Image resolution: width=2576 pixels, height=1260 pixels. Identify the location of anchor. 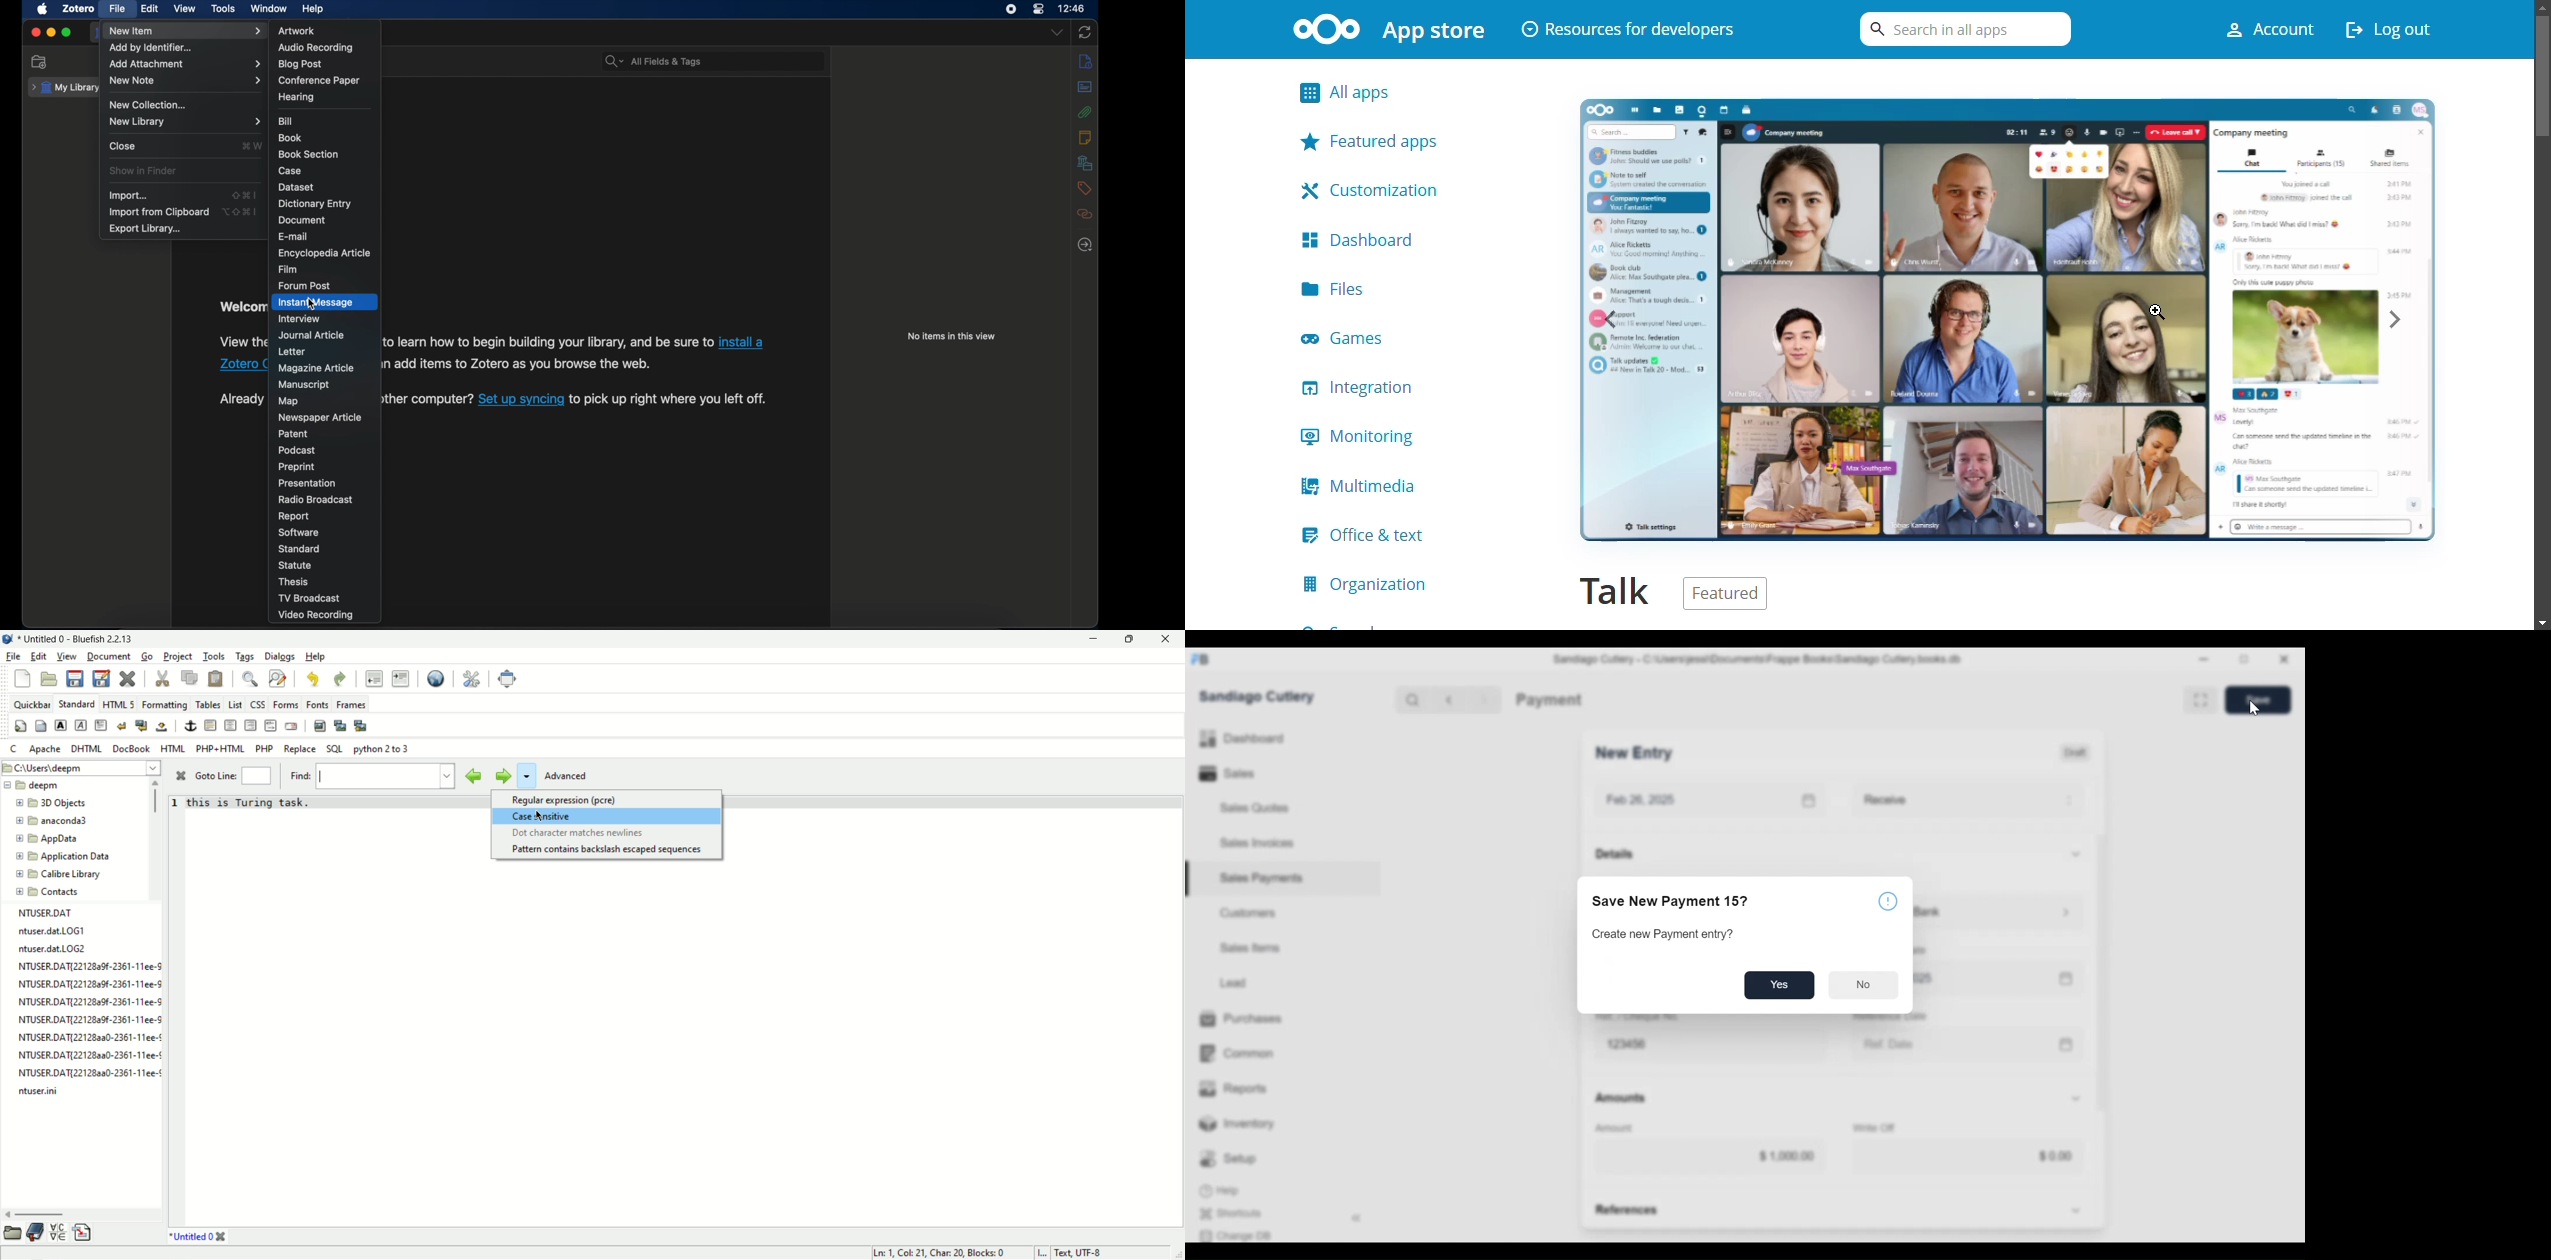
(191, 725).